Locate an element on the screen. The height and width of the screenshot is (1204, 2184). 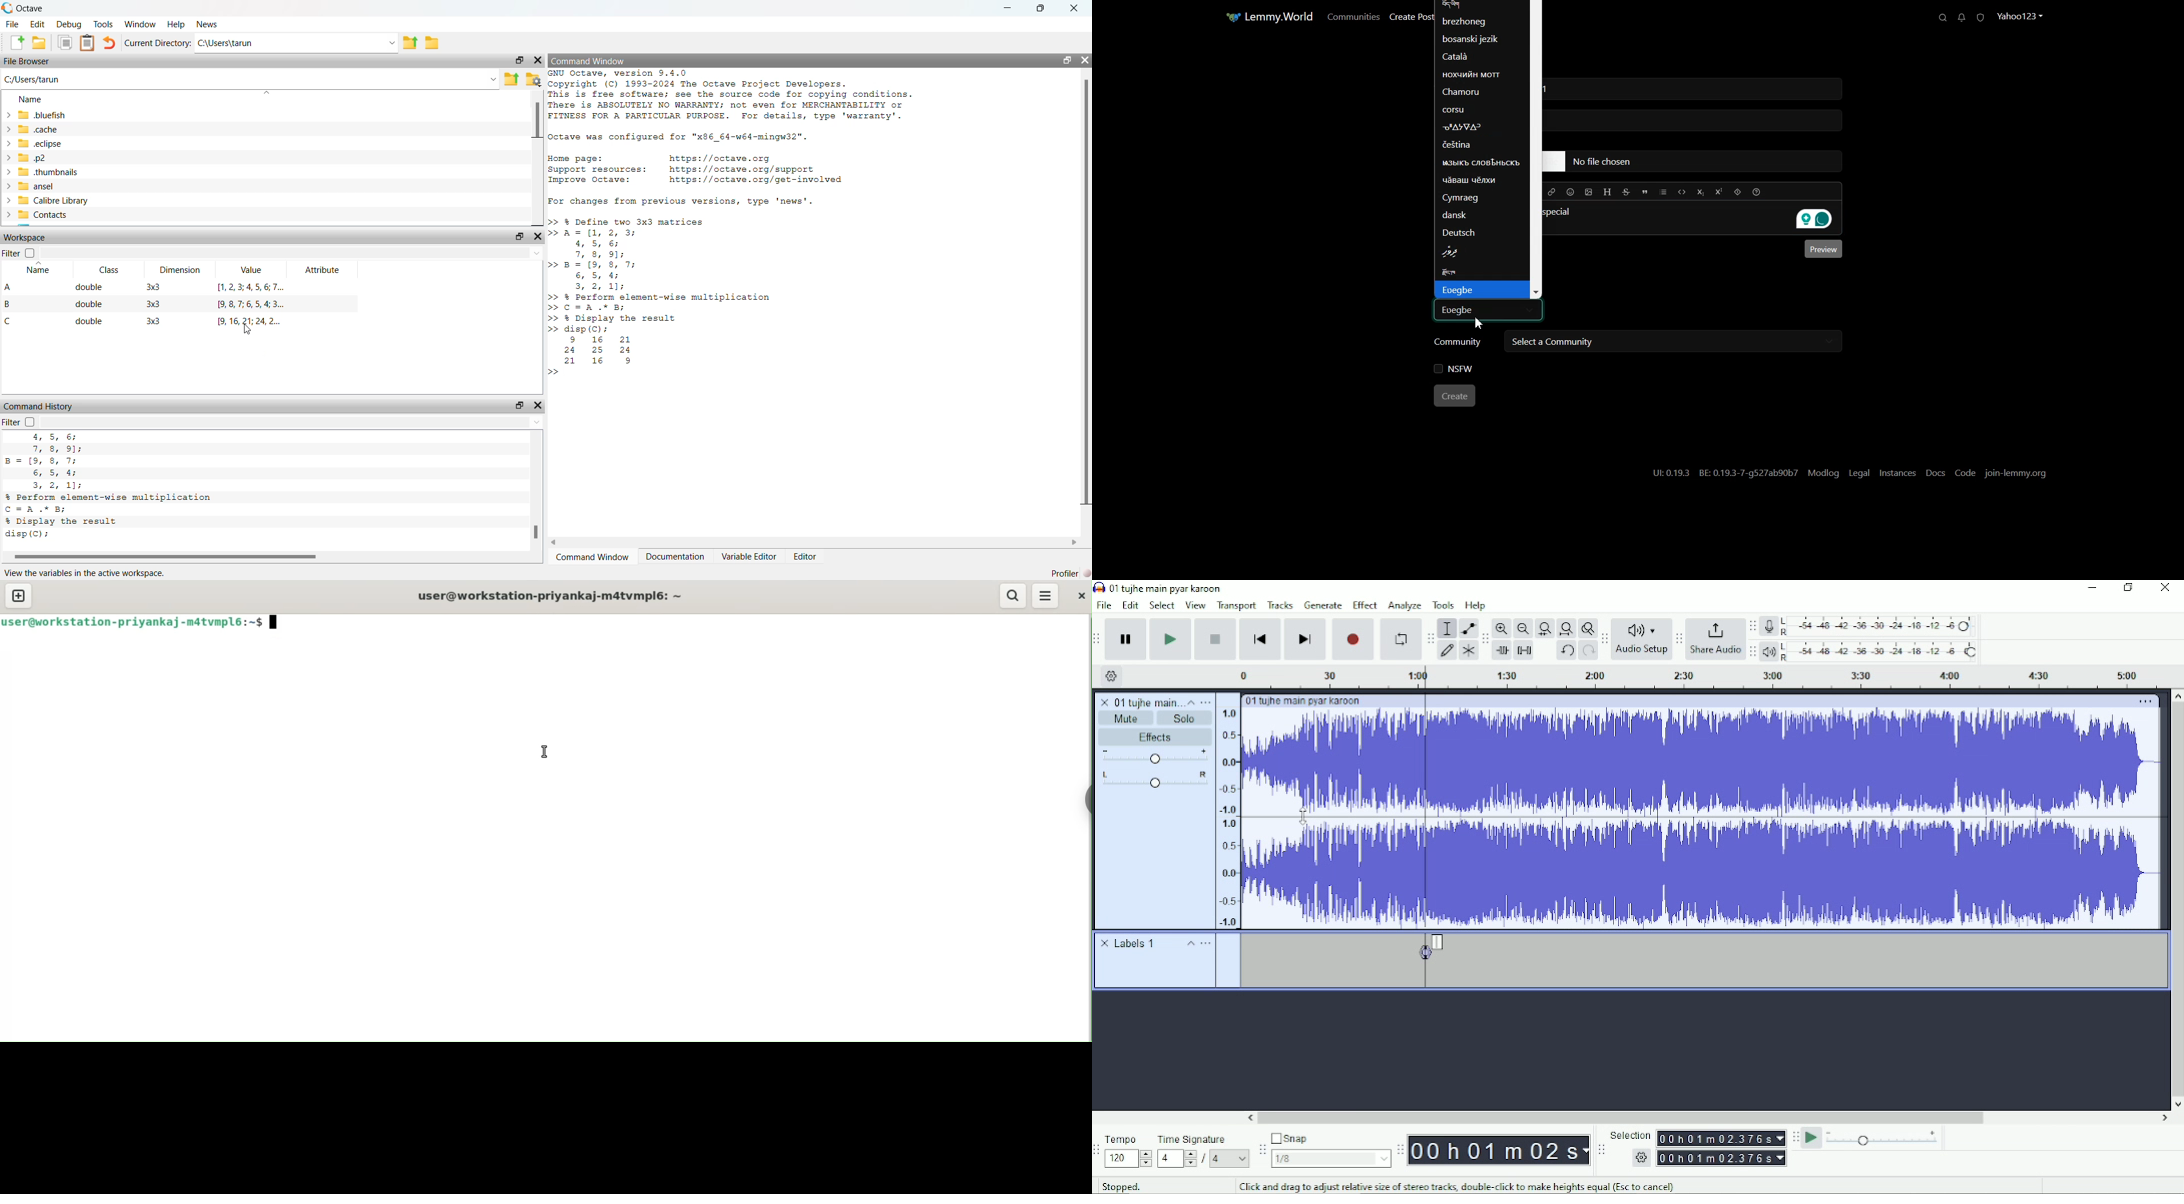
Undo is located at coordinates (1566, 650).